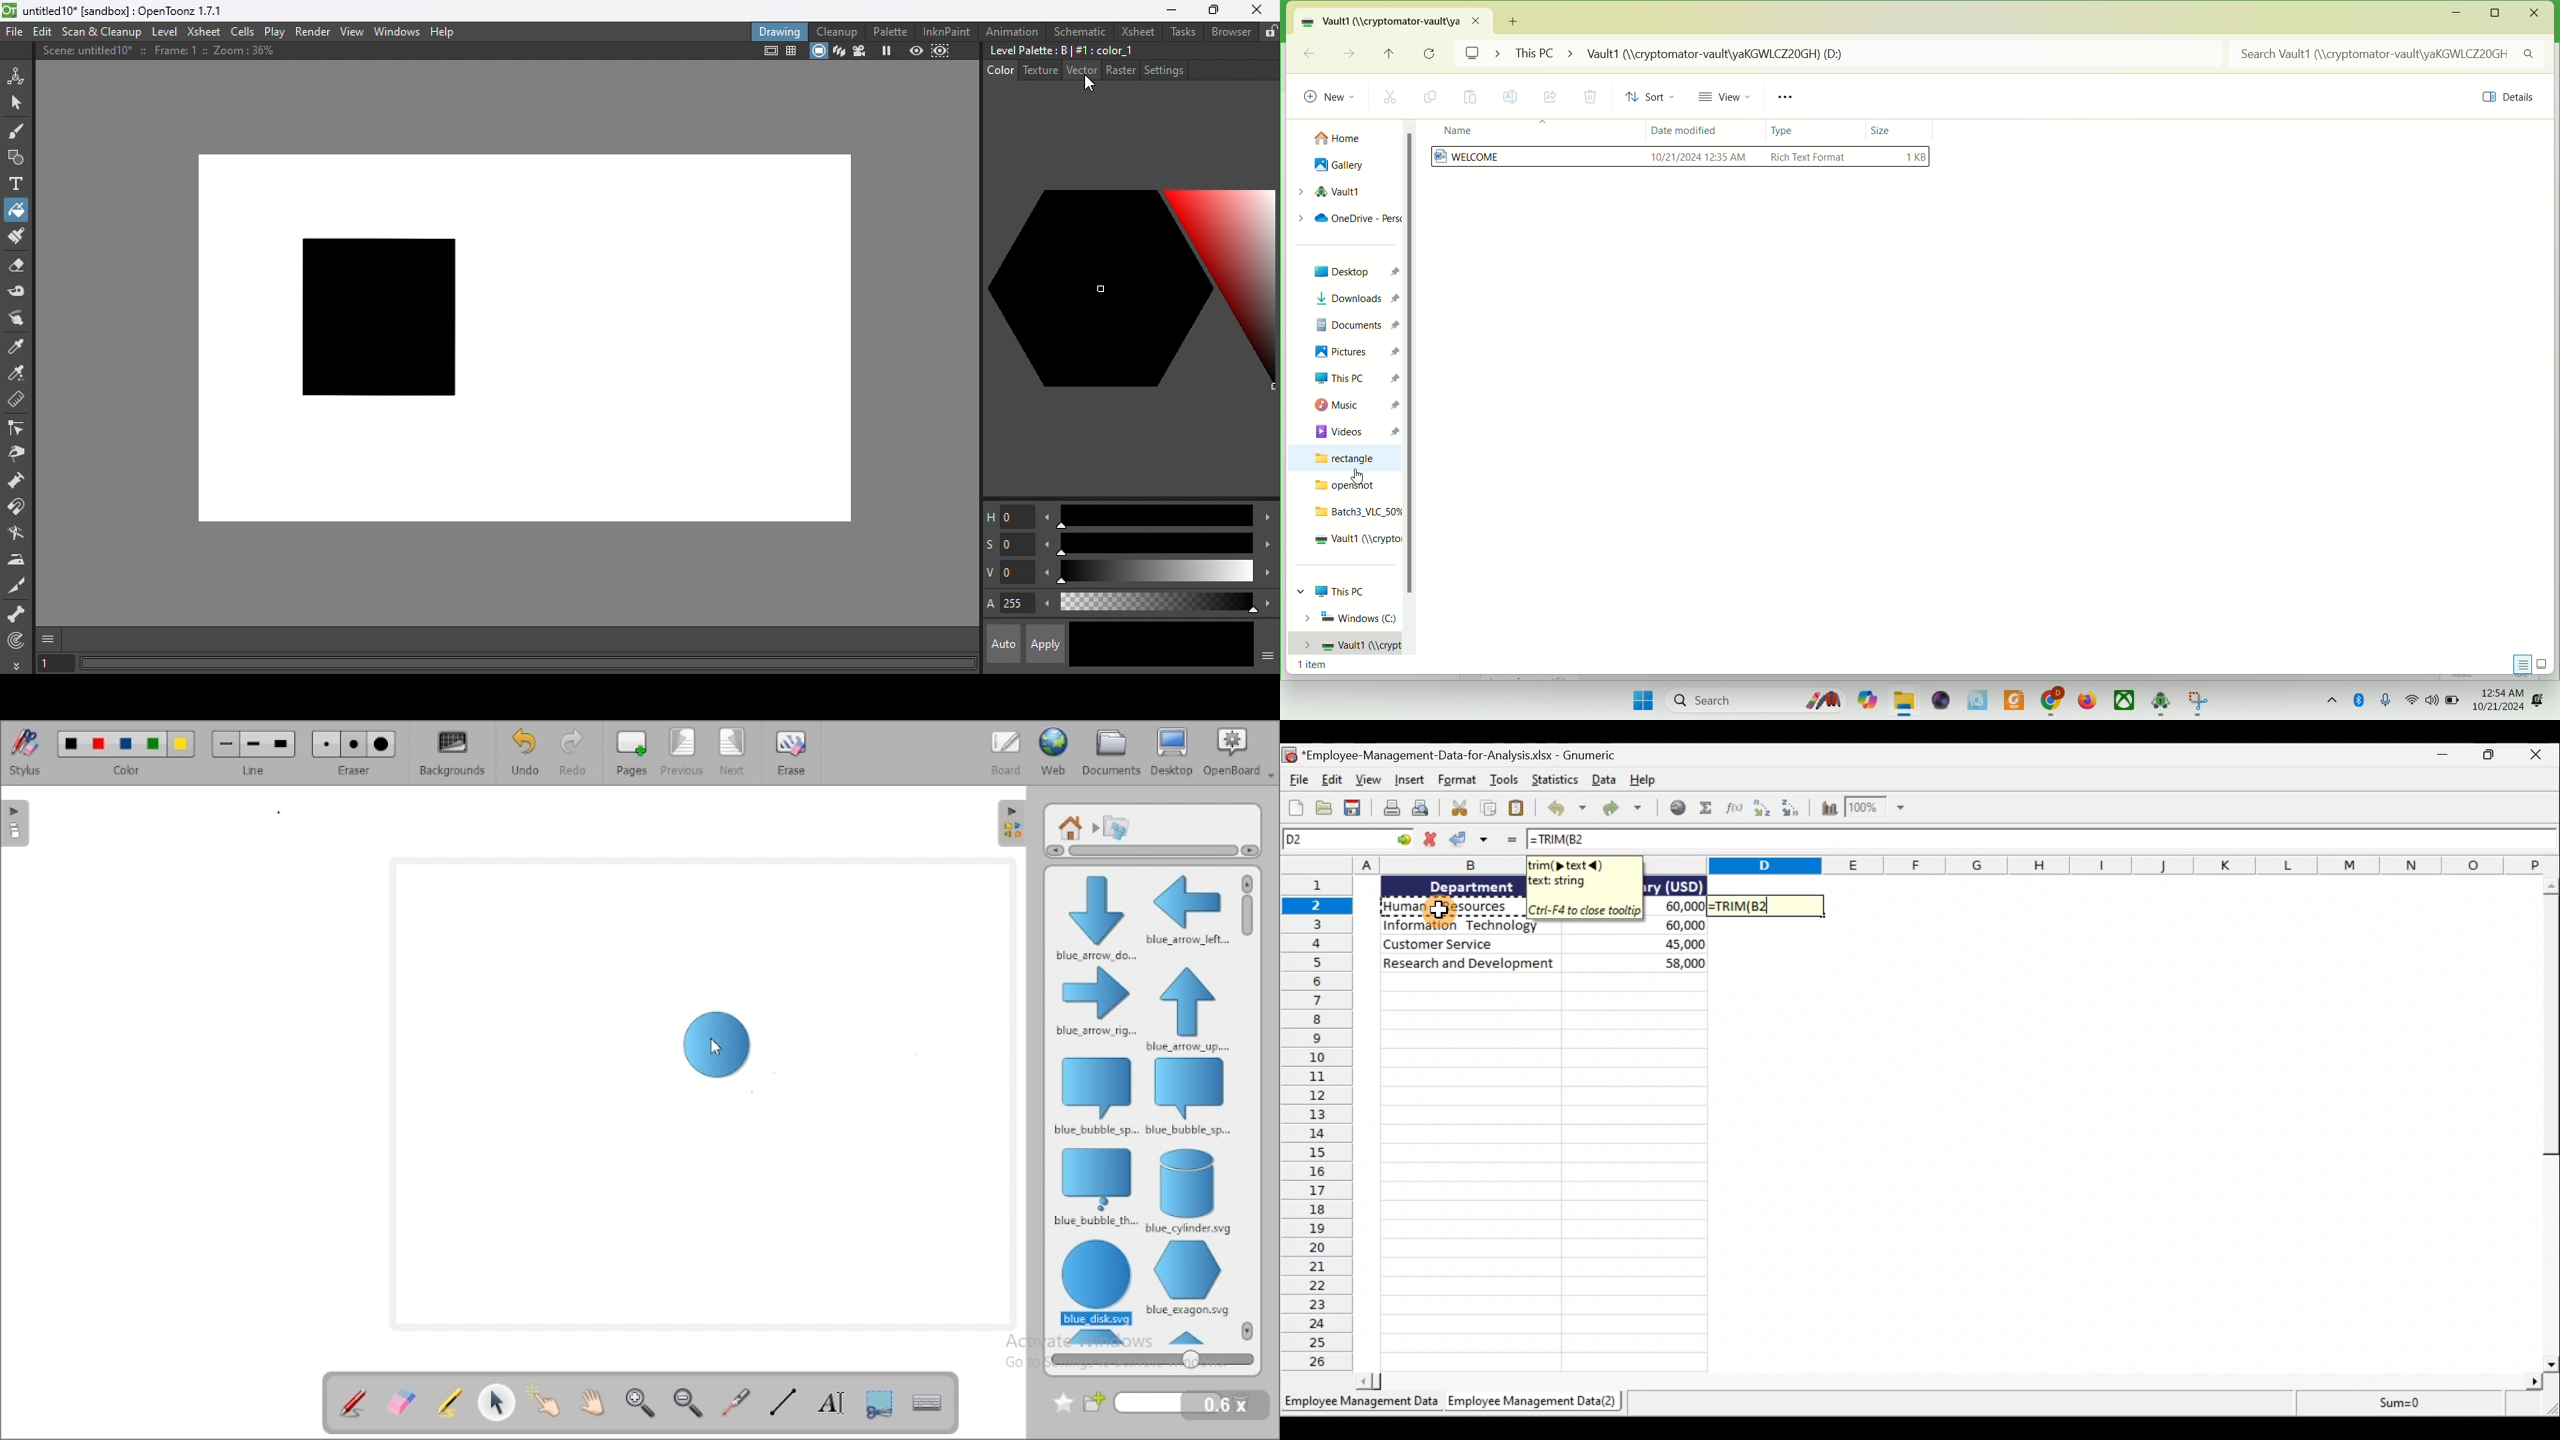 The image size is (2576, 1456). Describe the element at coordinates (1454, 131) in the screenshot. I see `name` at that location.